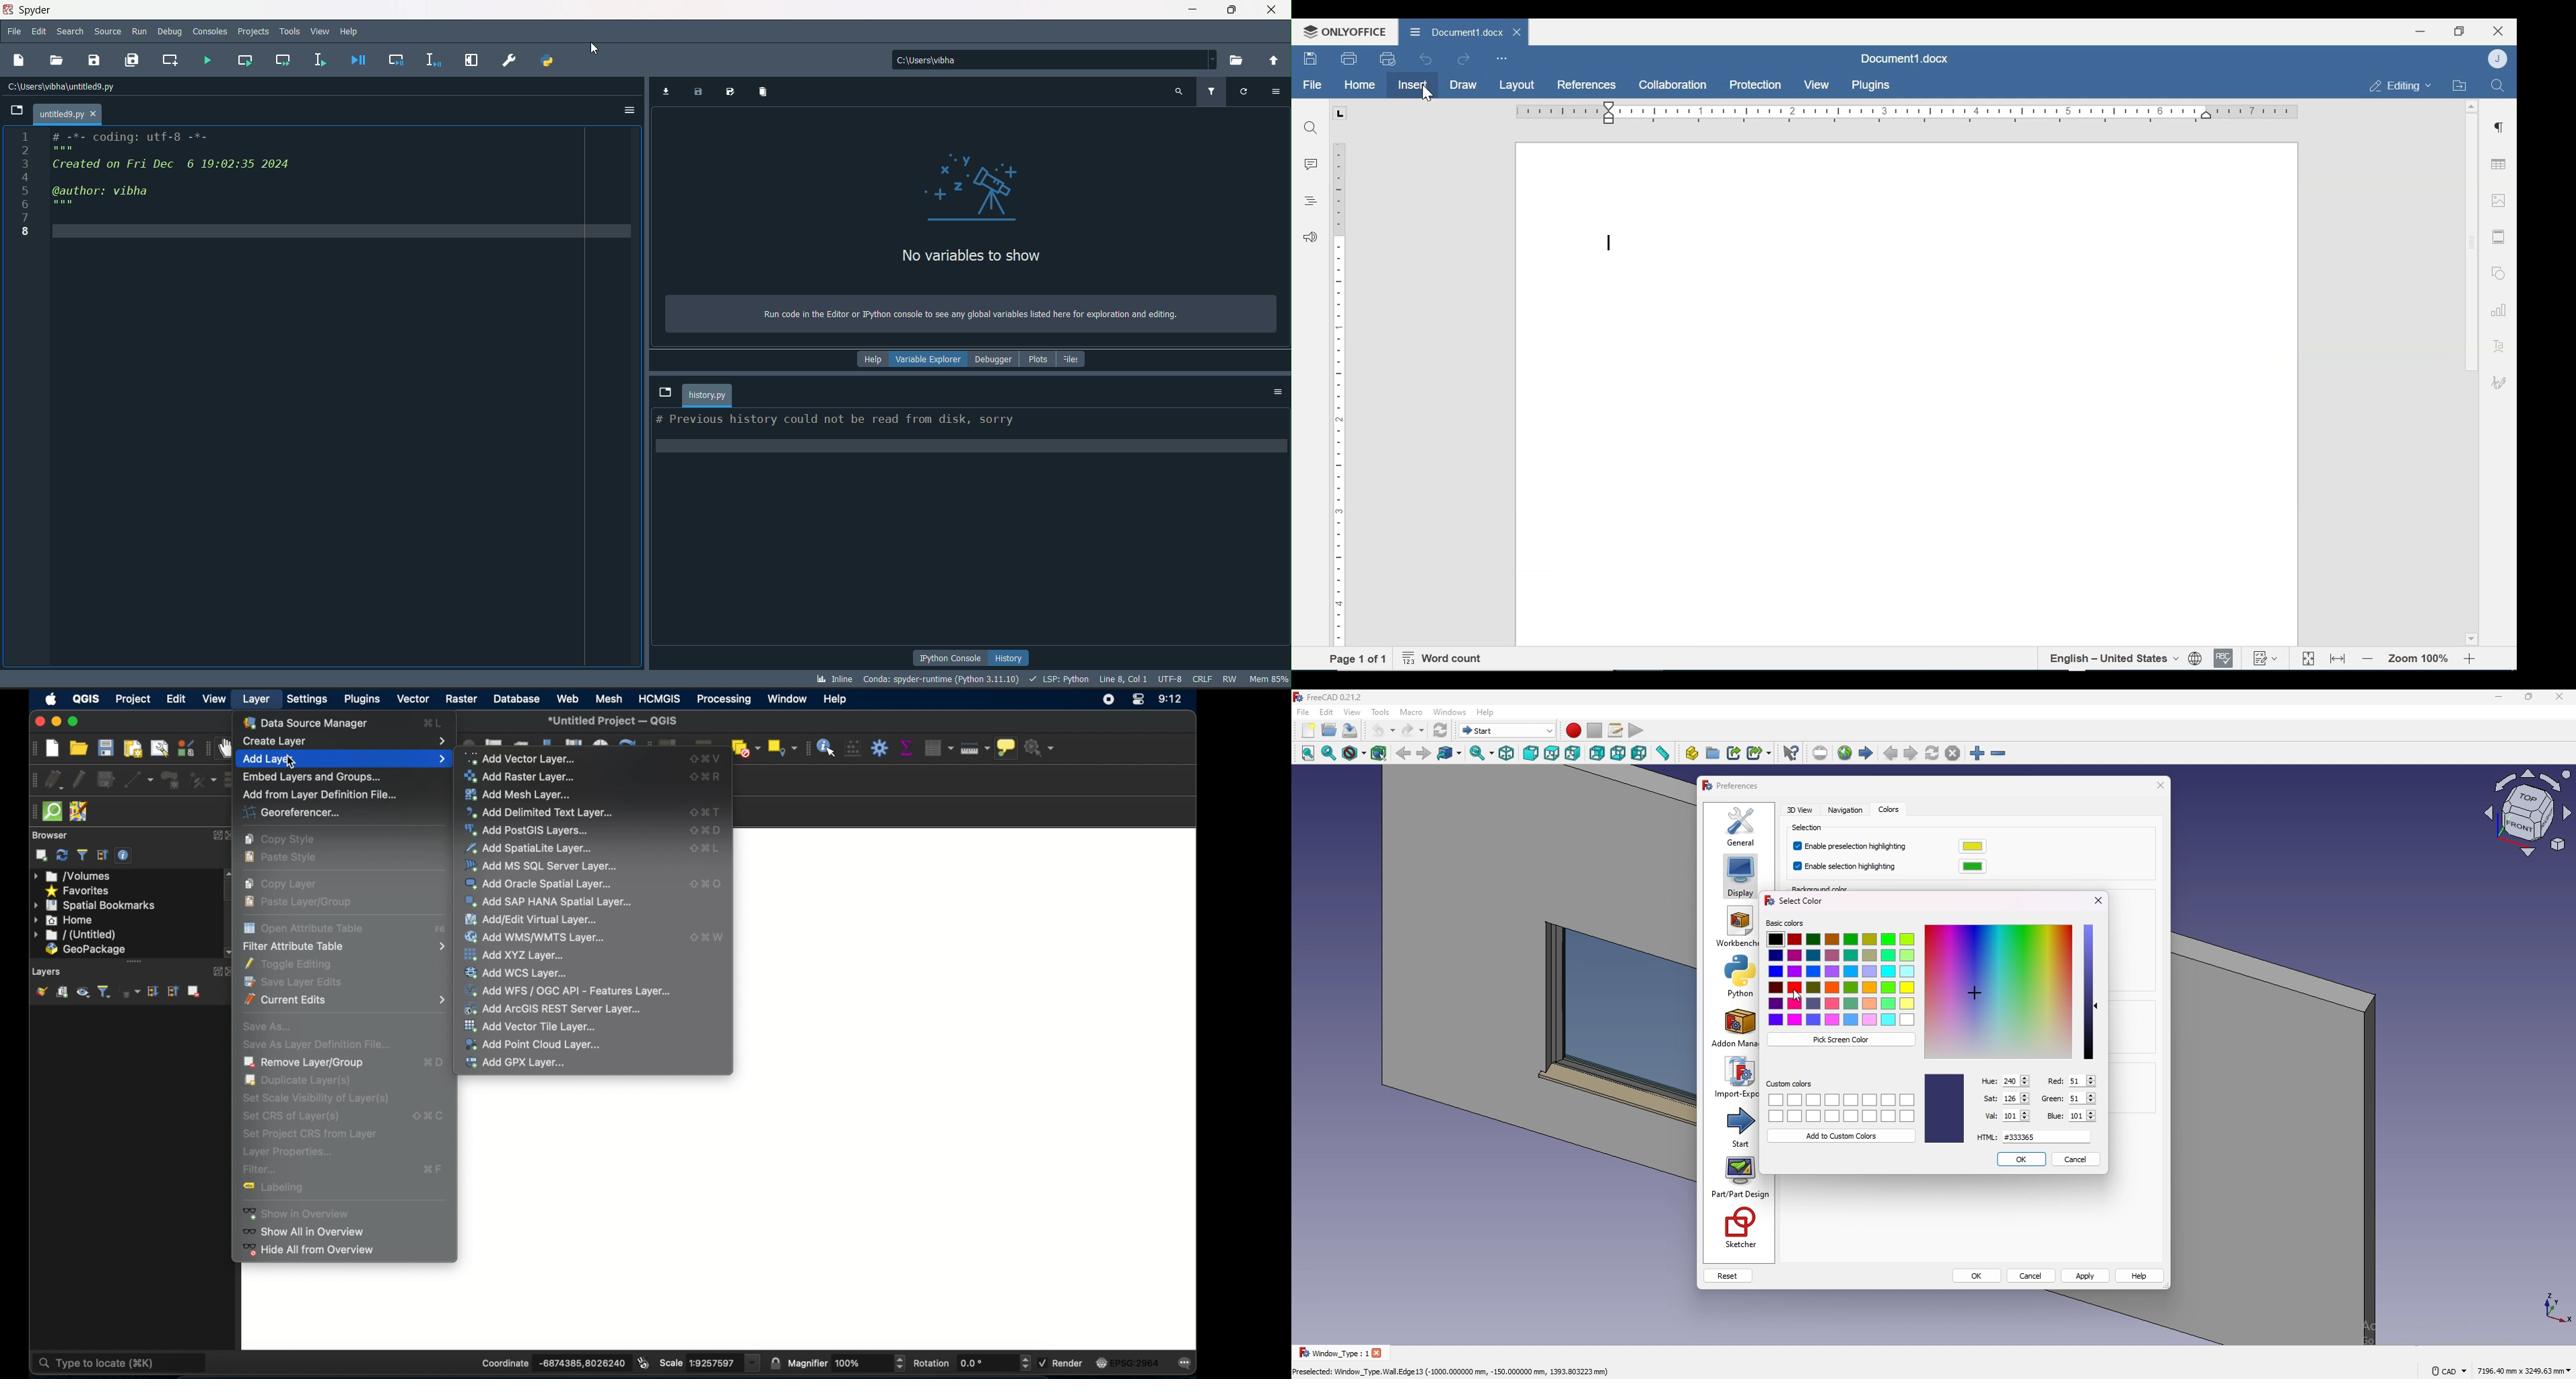 This screenshot has width=2576, height=1400. What do you see at coordinates (2499, 200) in the screenshot?
I see `image` at bounding box center [2499, 200].